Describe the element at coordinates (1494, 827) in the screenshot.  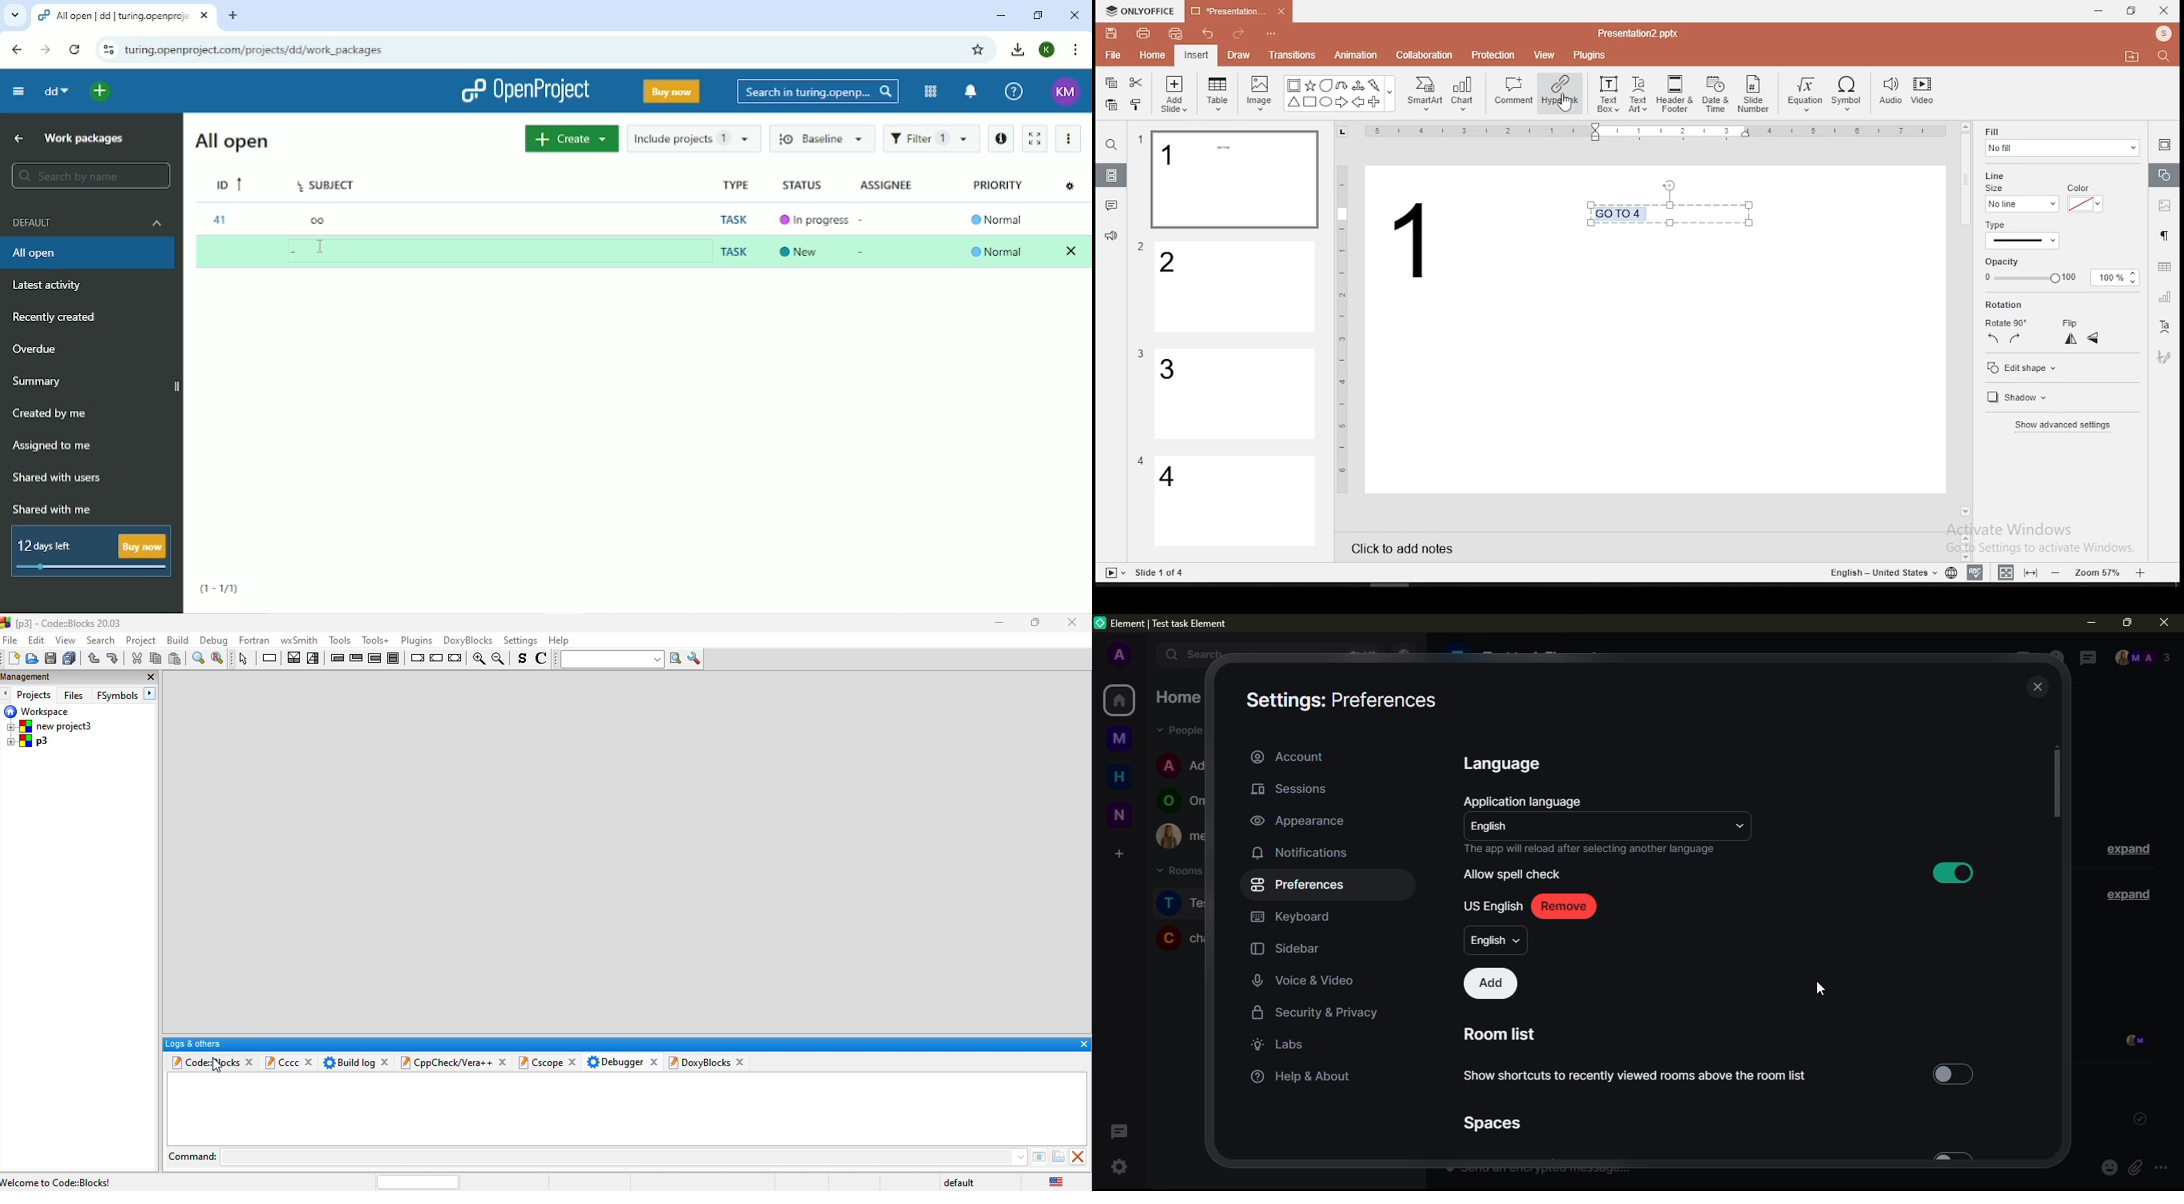
I see `english` at that location.